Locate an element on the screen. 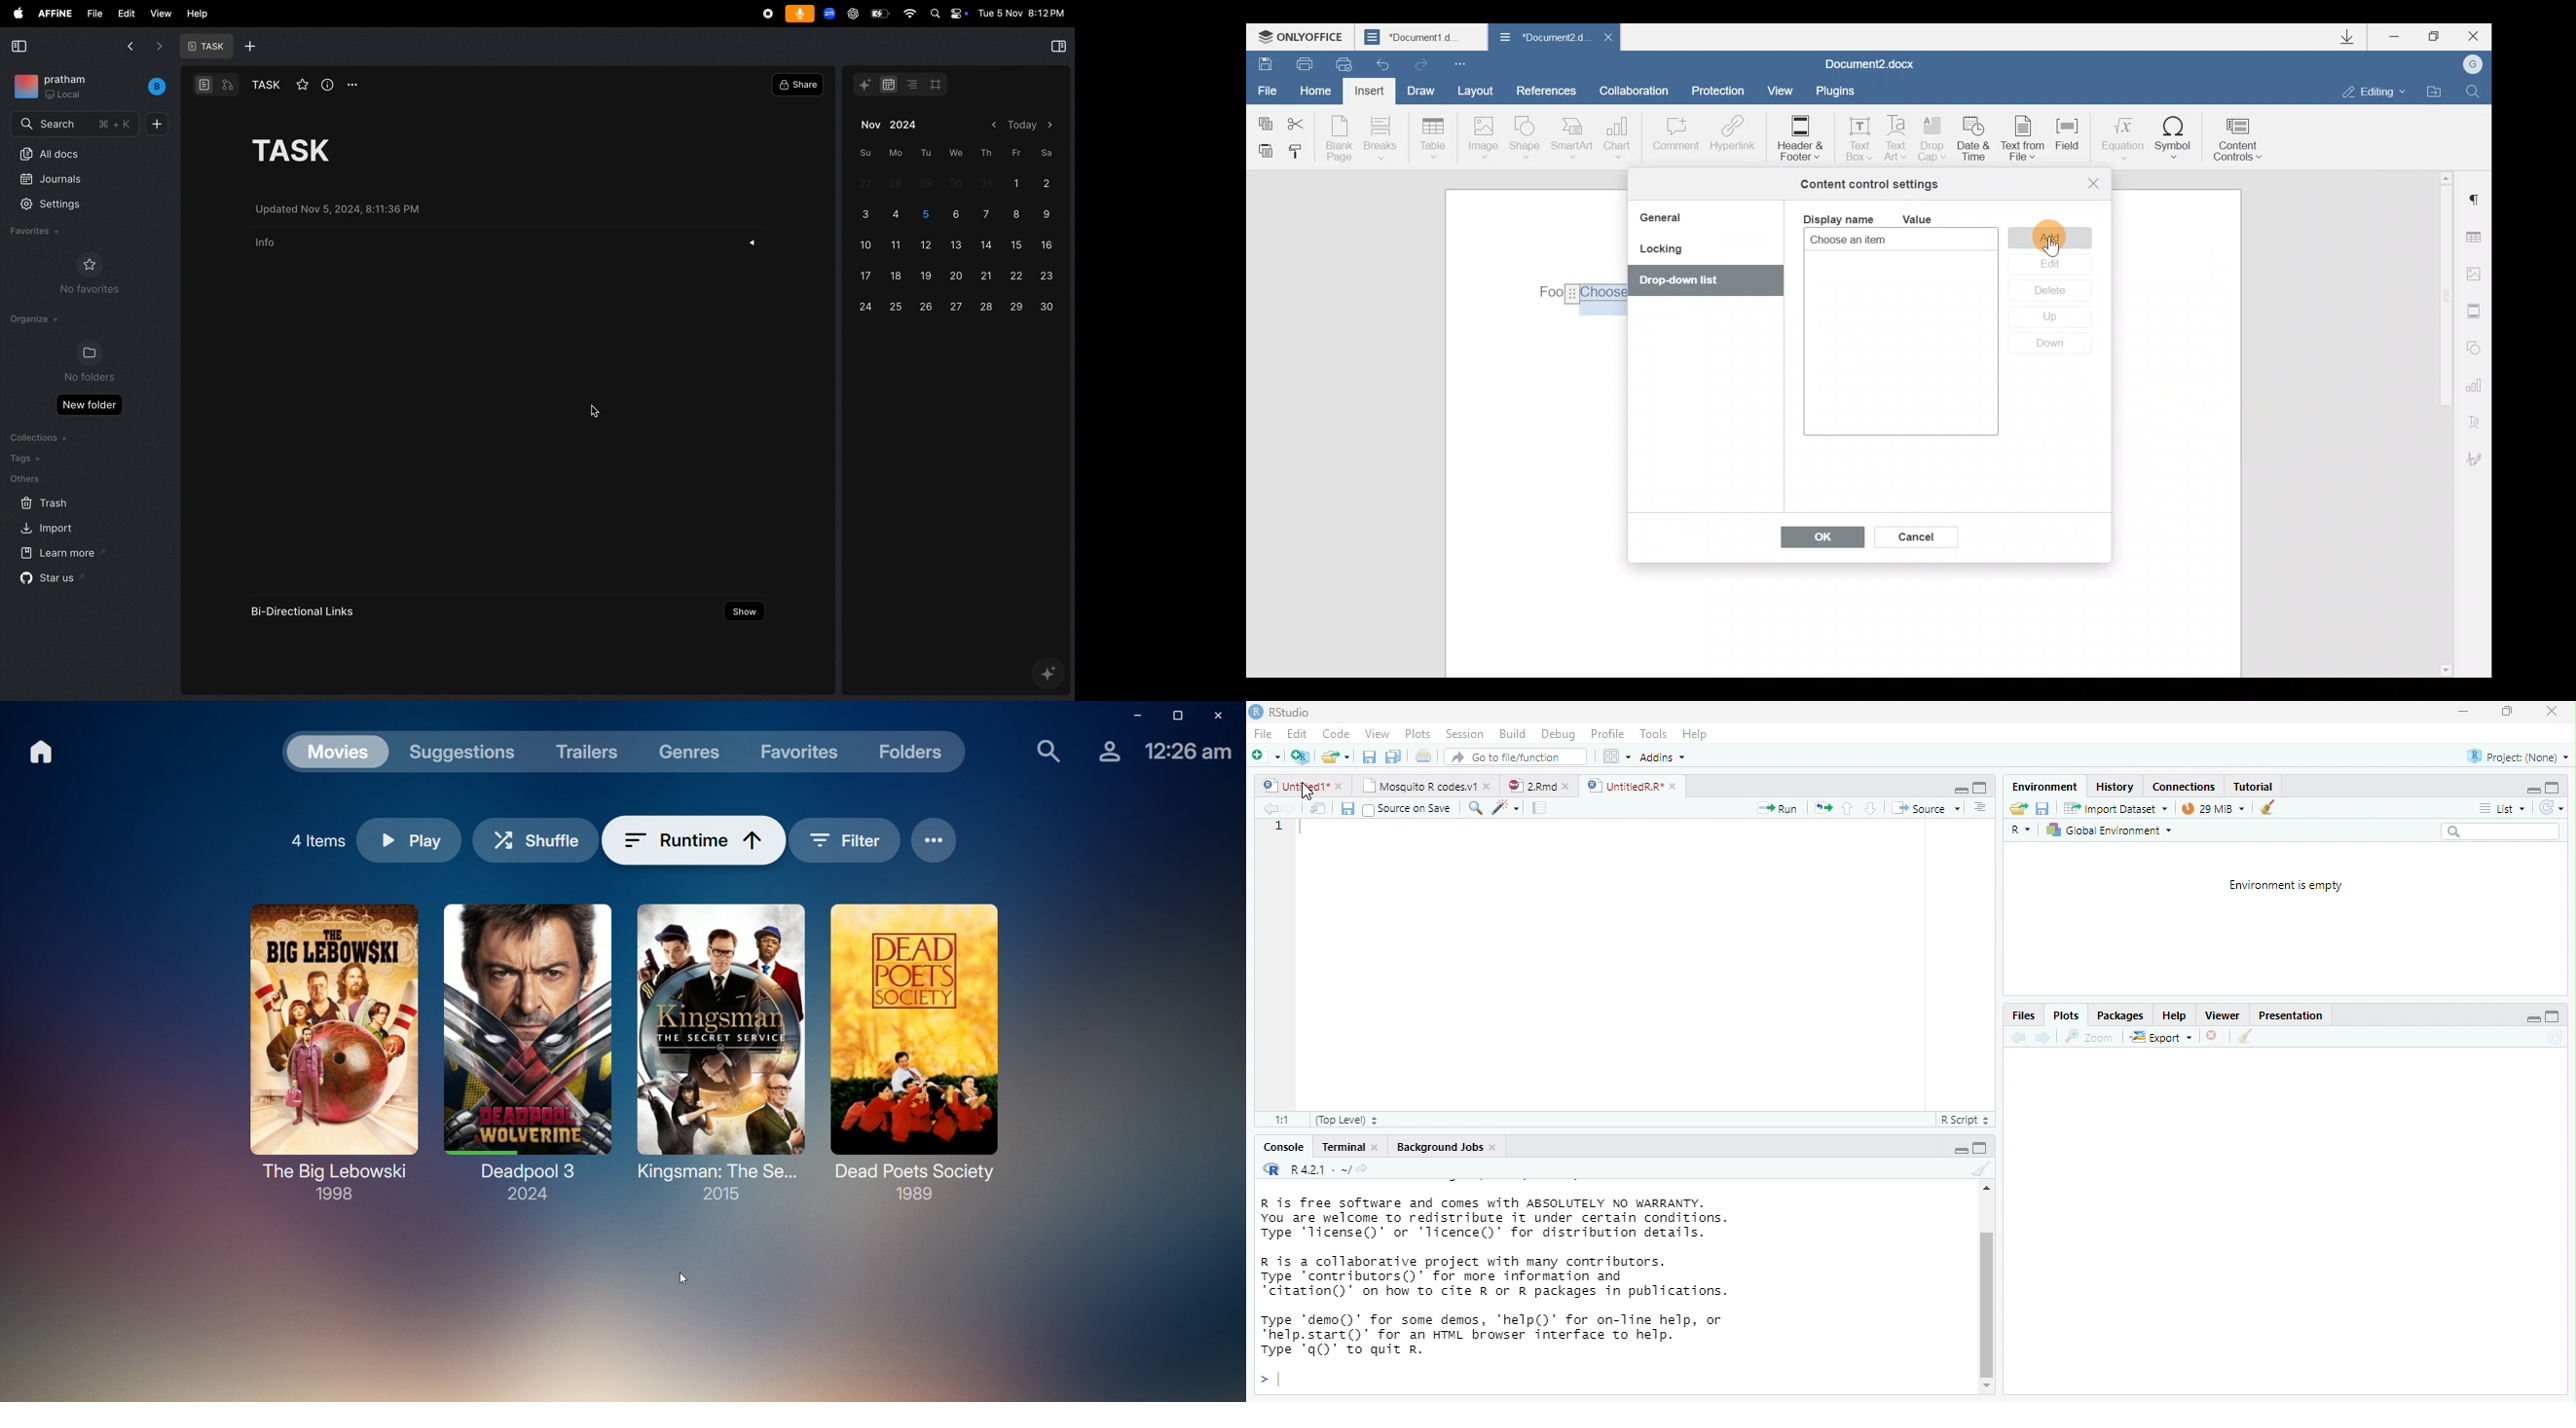 The height and width of the screenshot is (1428, 2576). Delete is located at coordinates (2047, 293).